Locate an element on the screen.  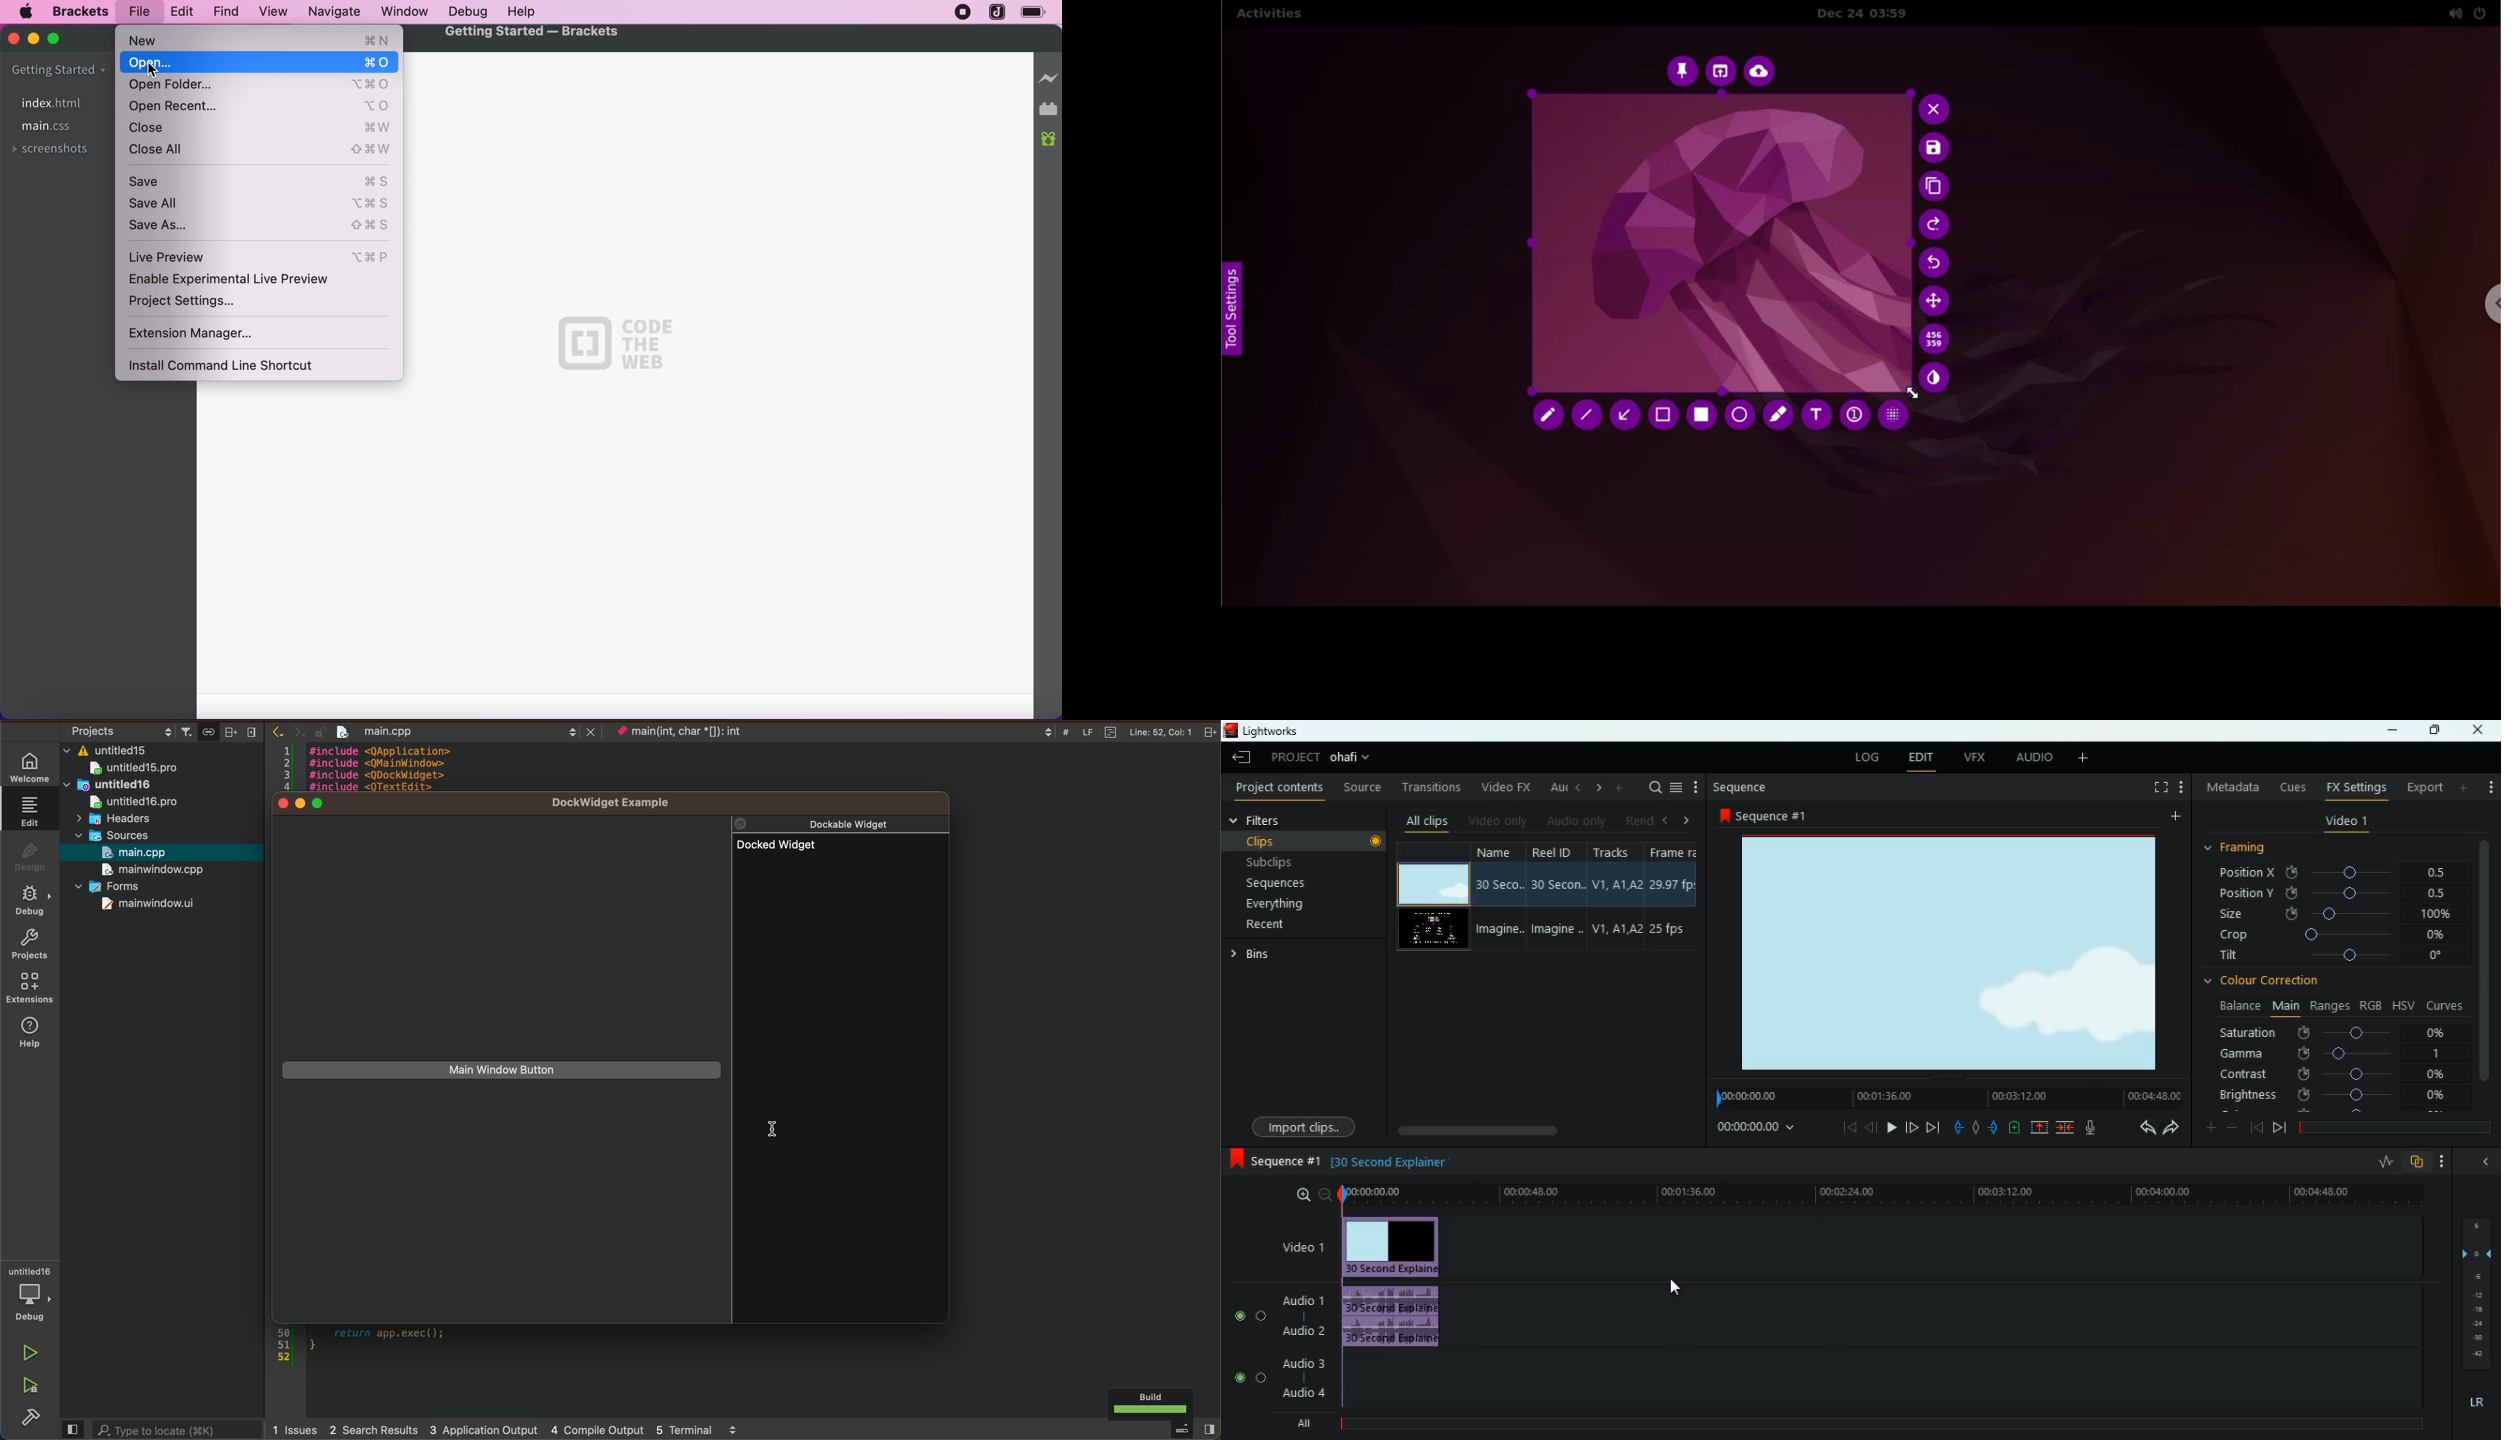
add is located at coordinates (1619, 789).